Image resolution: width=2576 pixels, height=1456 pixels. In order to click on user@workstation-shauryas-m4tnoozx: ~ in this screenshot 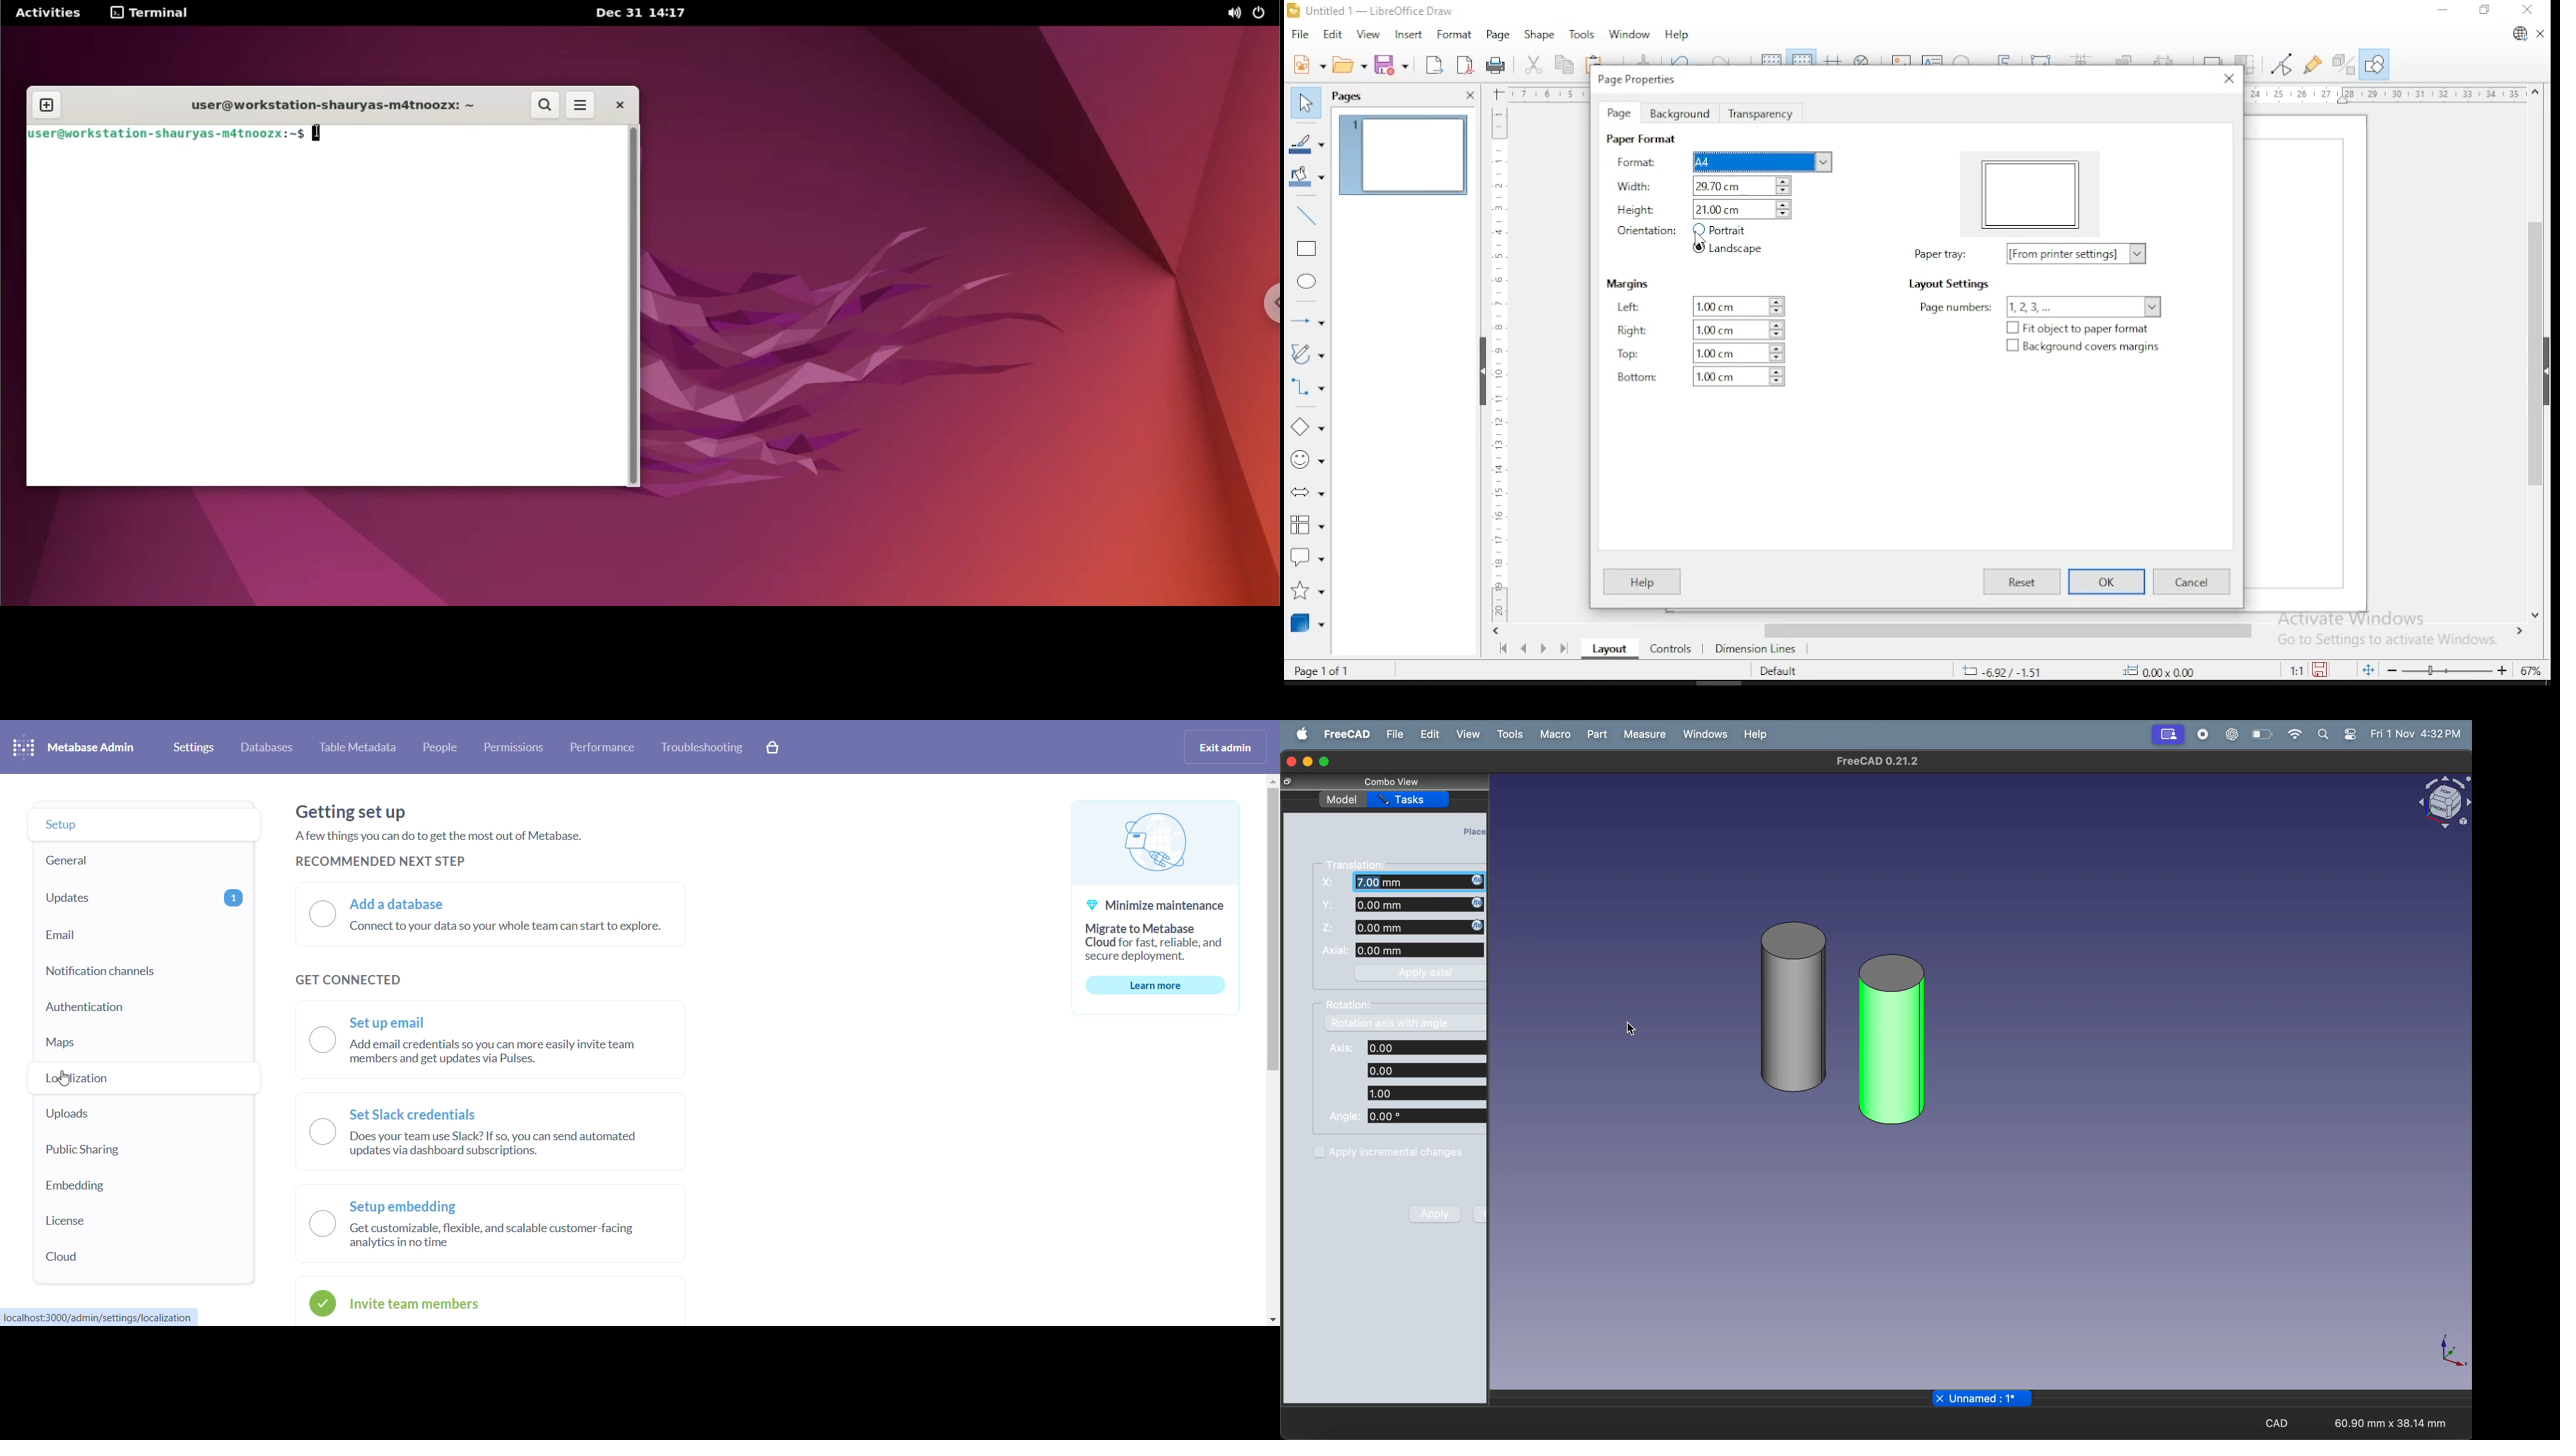, I will do `click(340, 105)`.